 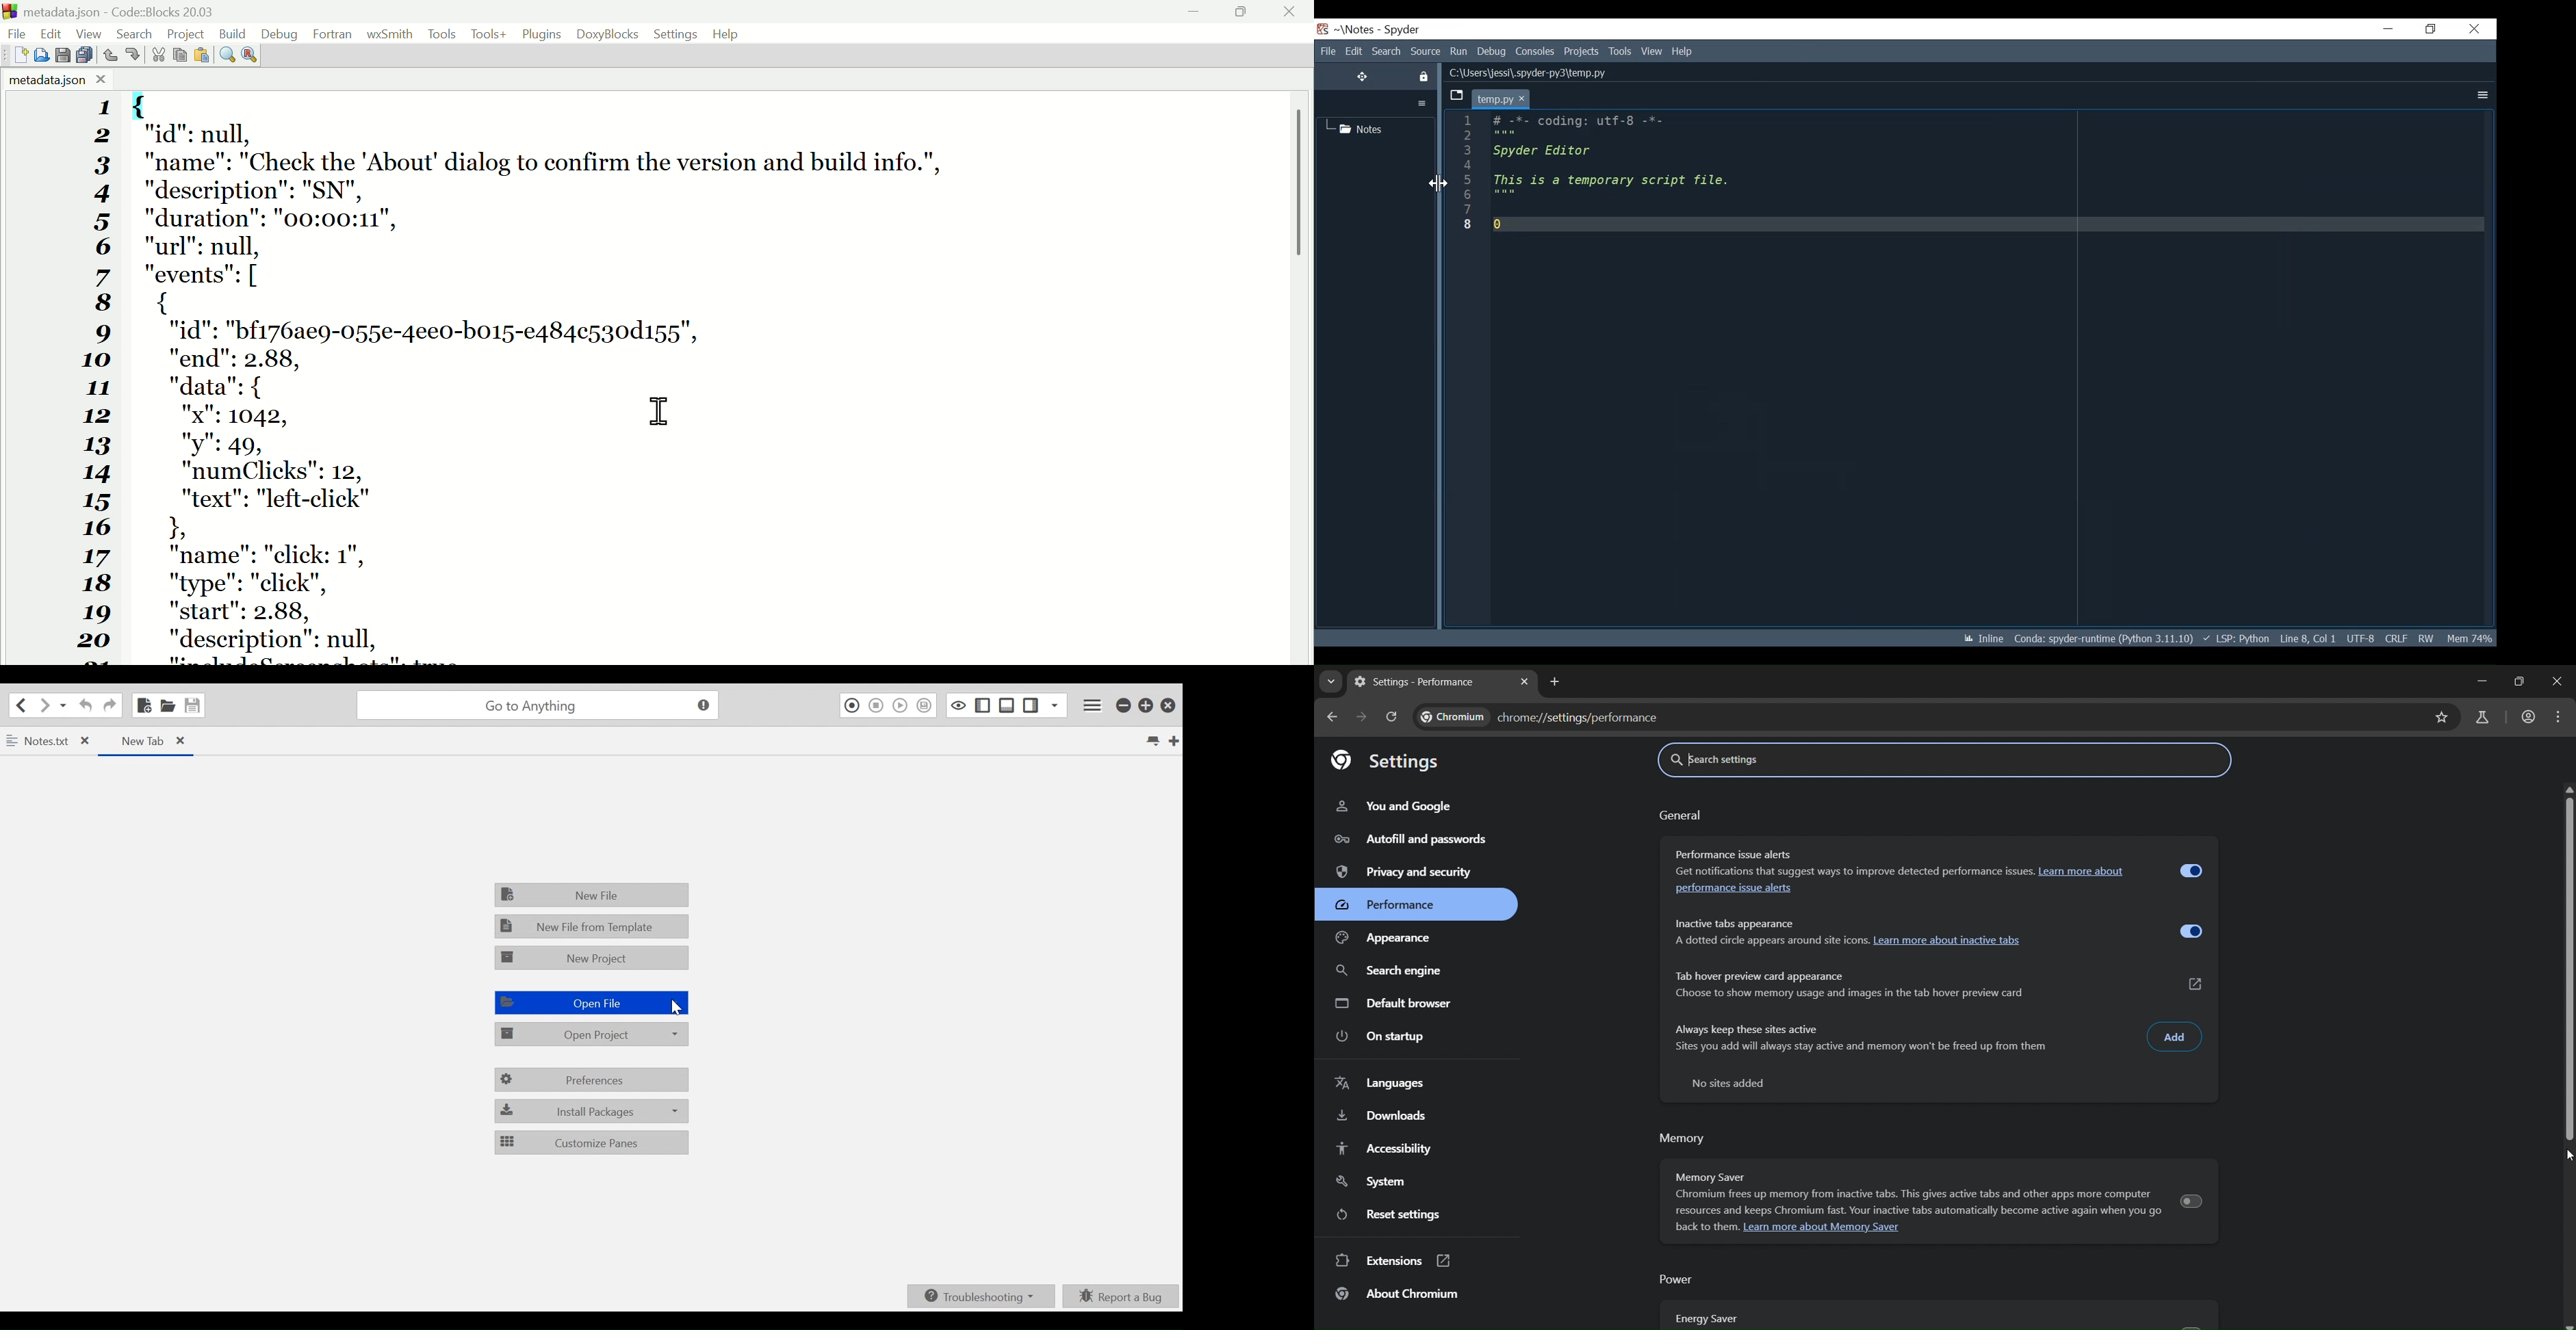 What do you see at coordinates (1679, 1280) in the screenshot?
I see `power` at bounding box center [1679, 1280].